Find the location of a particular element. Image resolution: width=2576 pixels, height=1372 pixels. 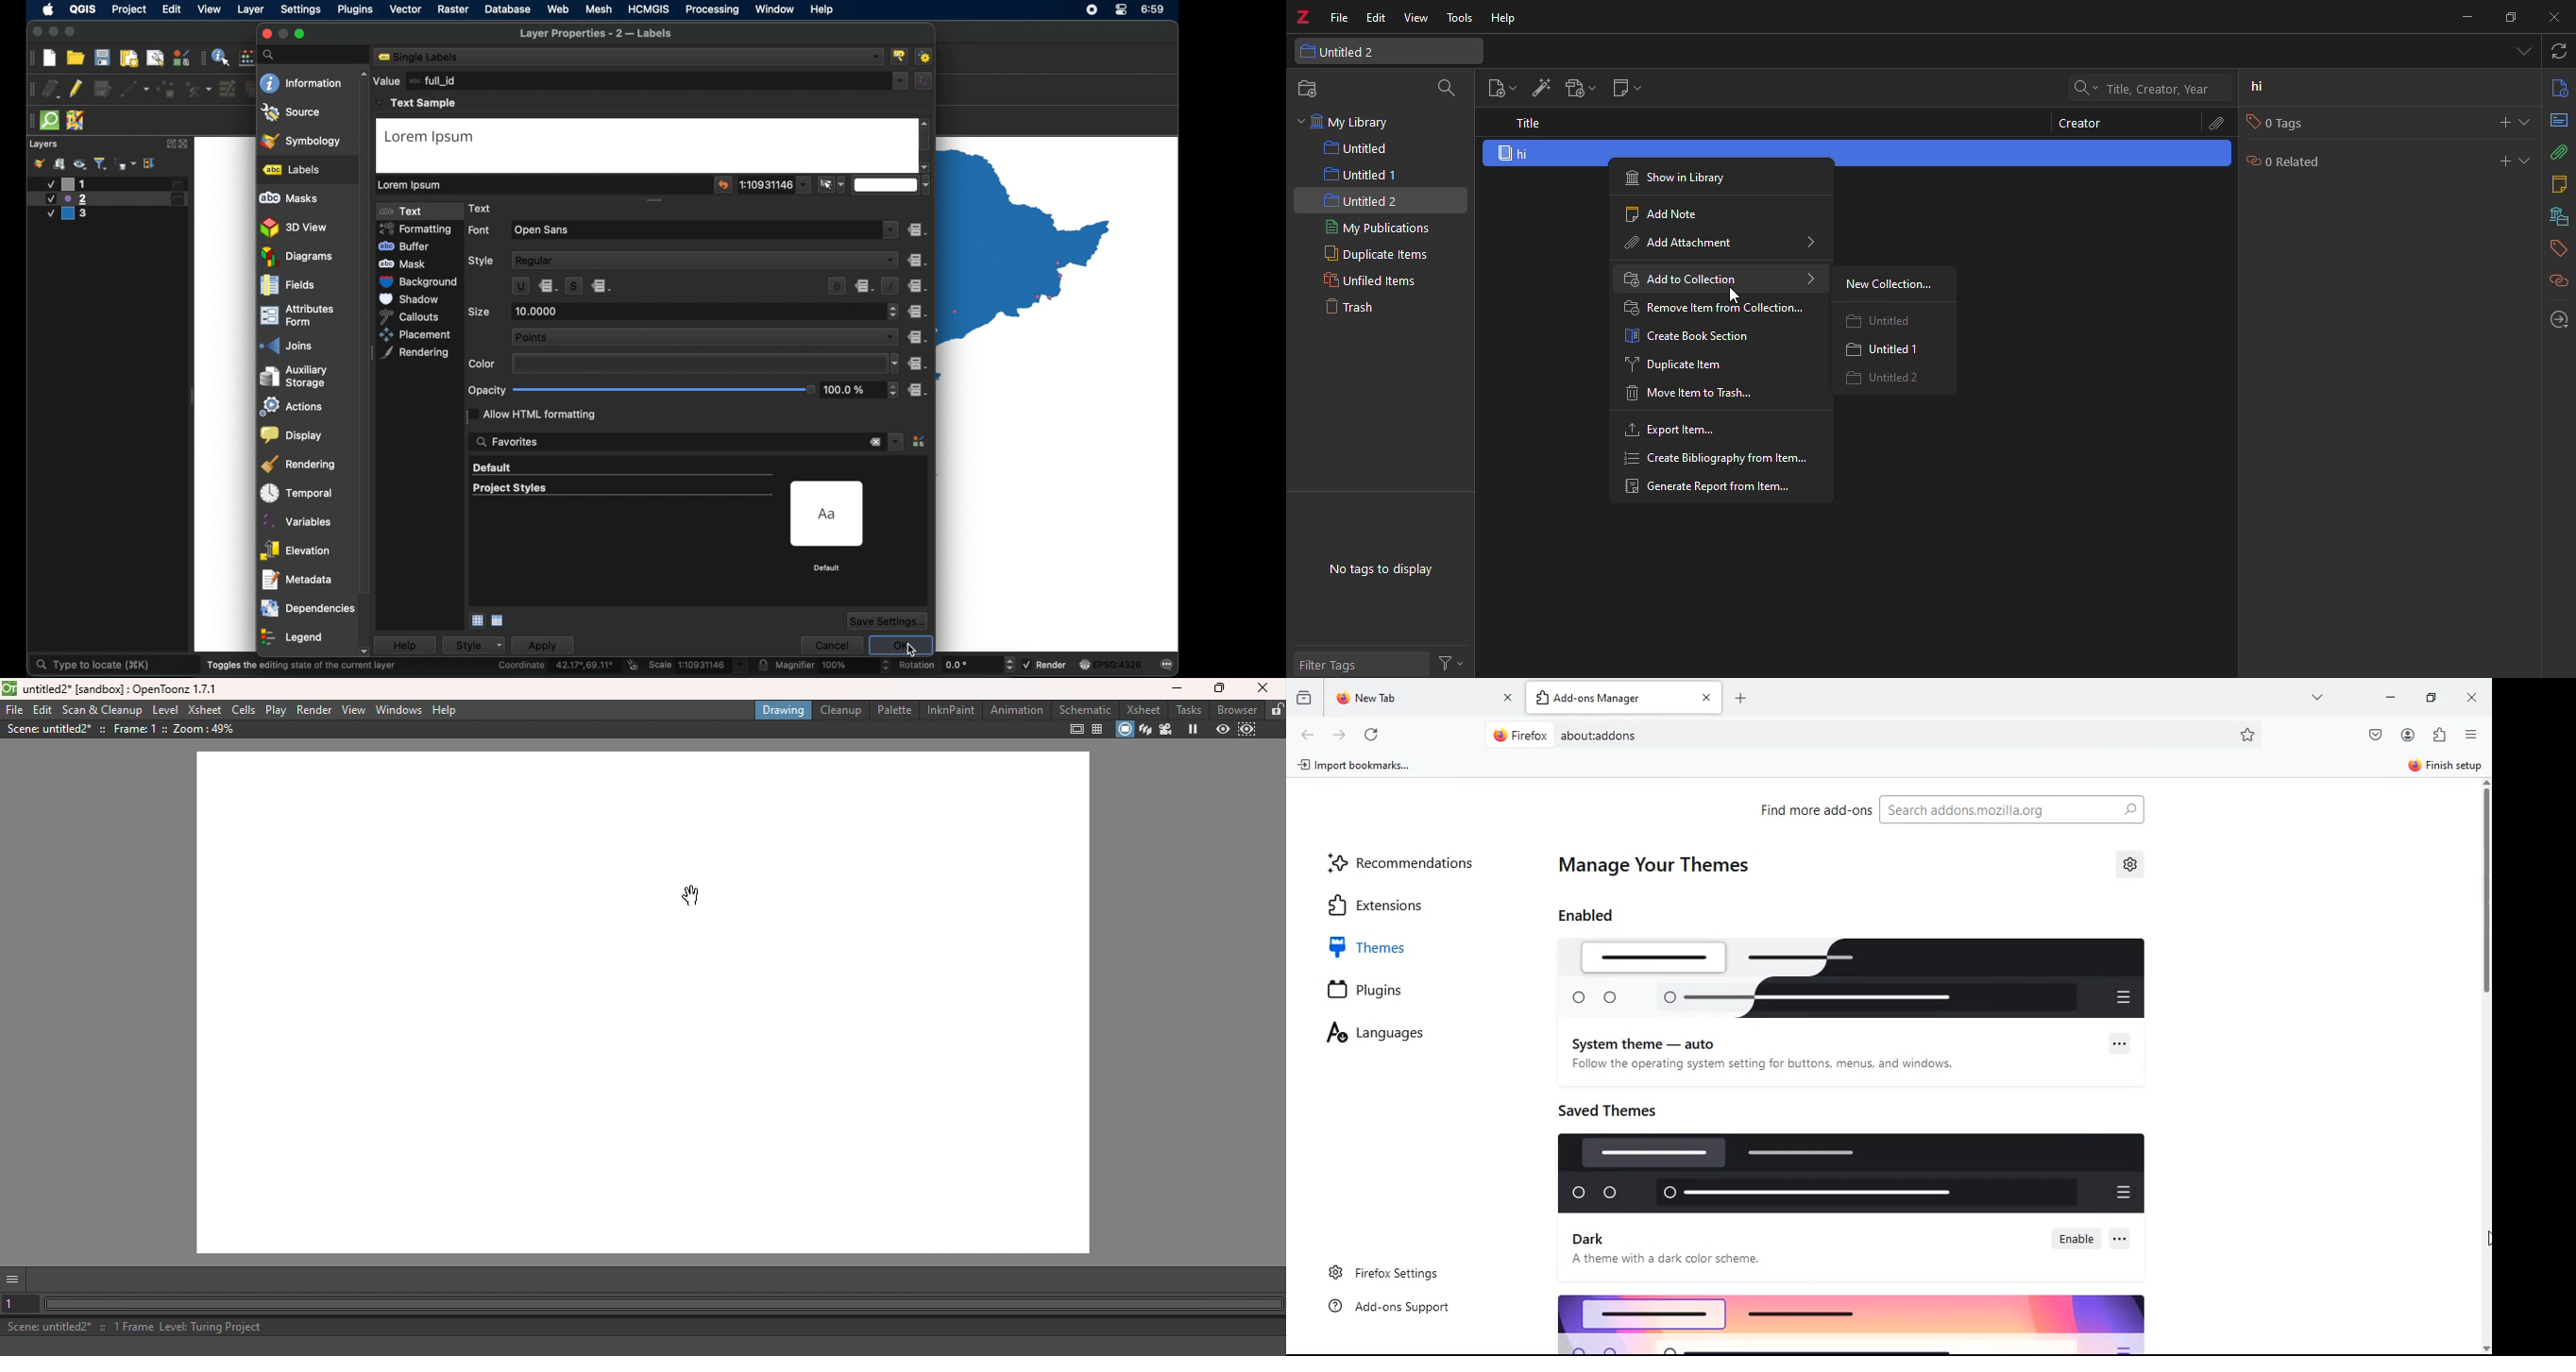

variables is located at coordinates (296, 519).